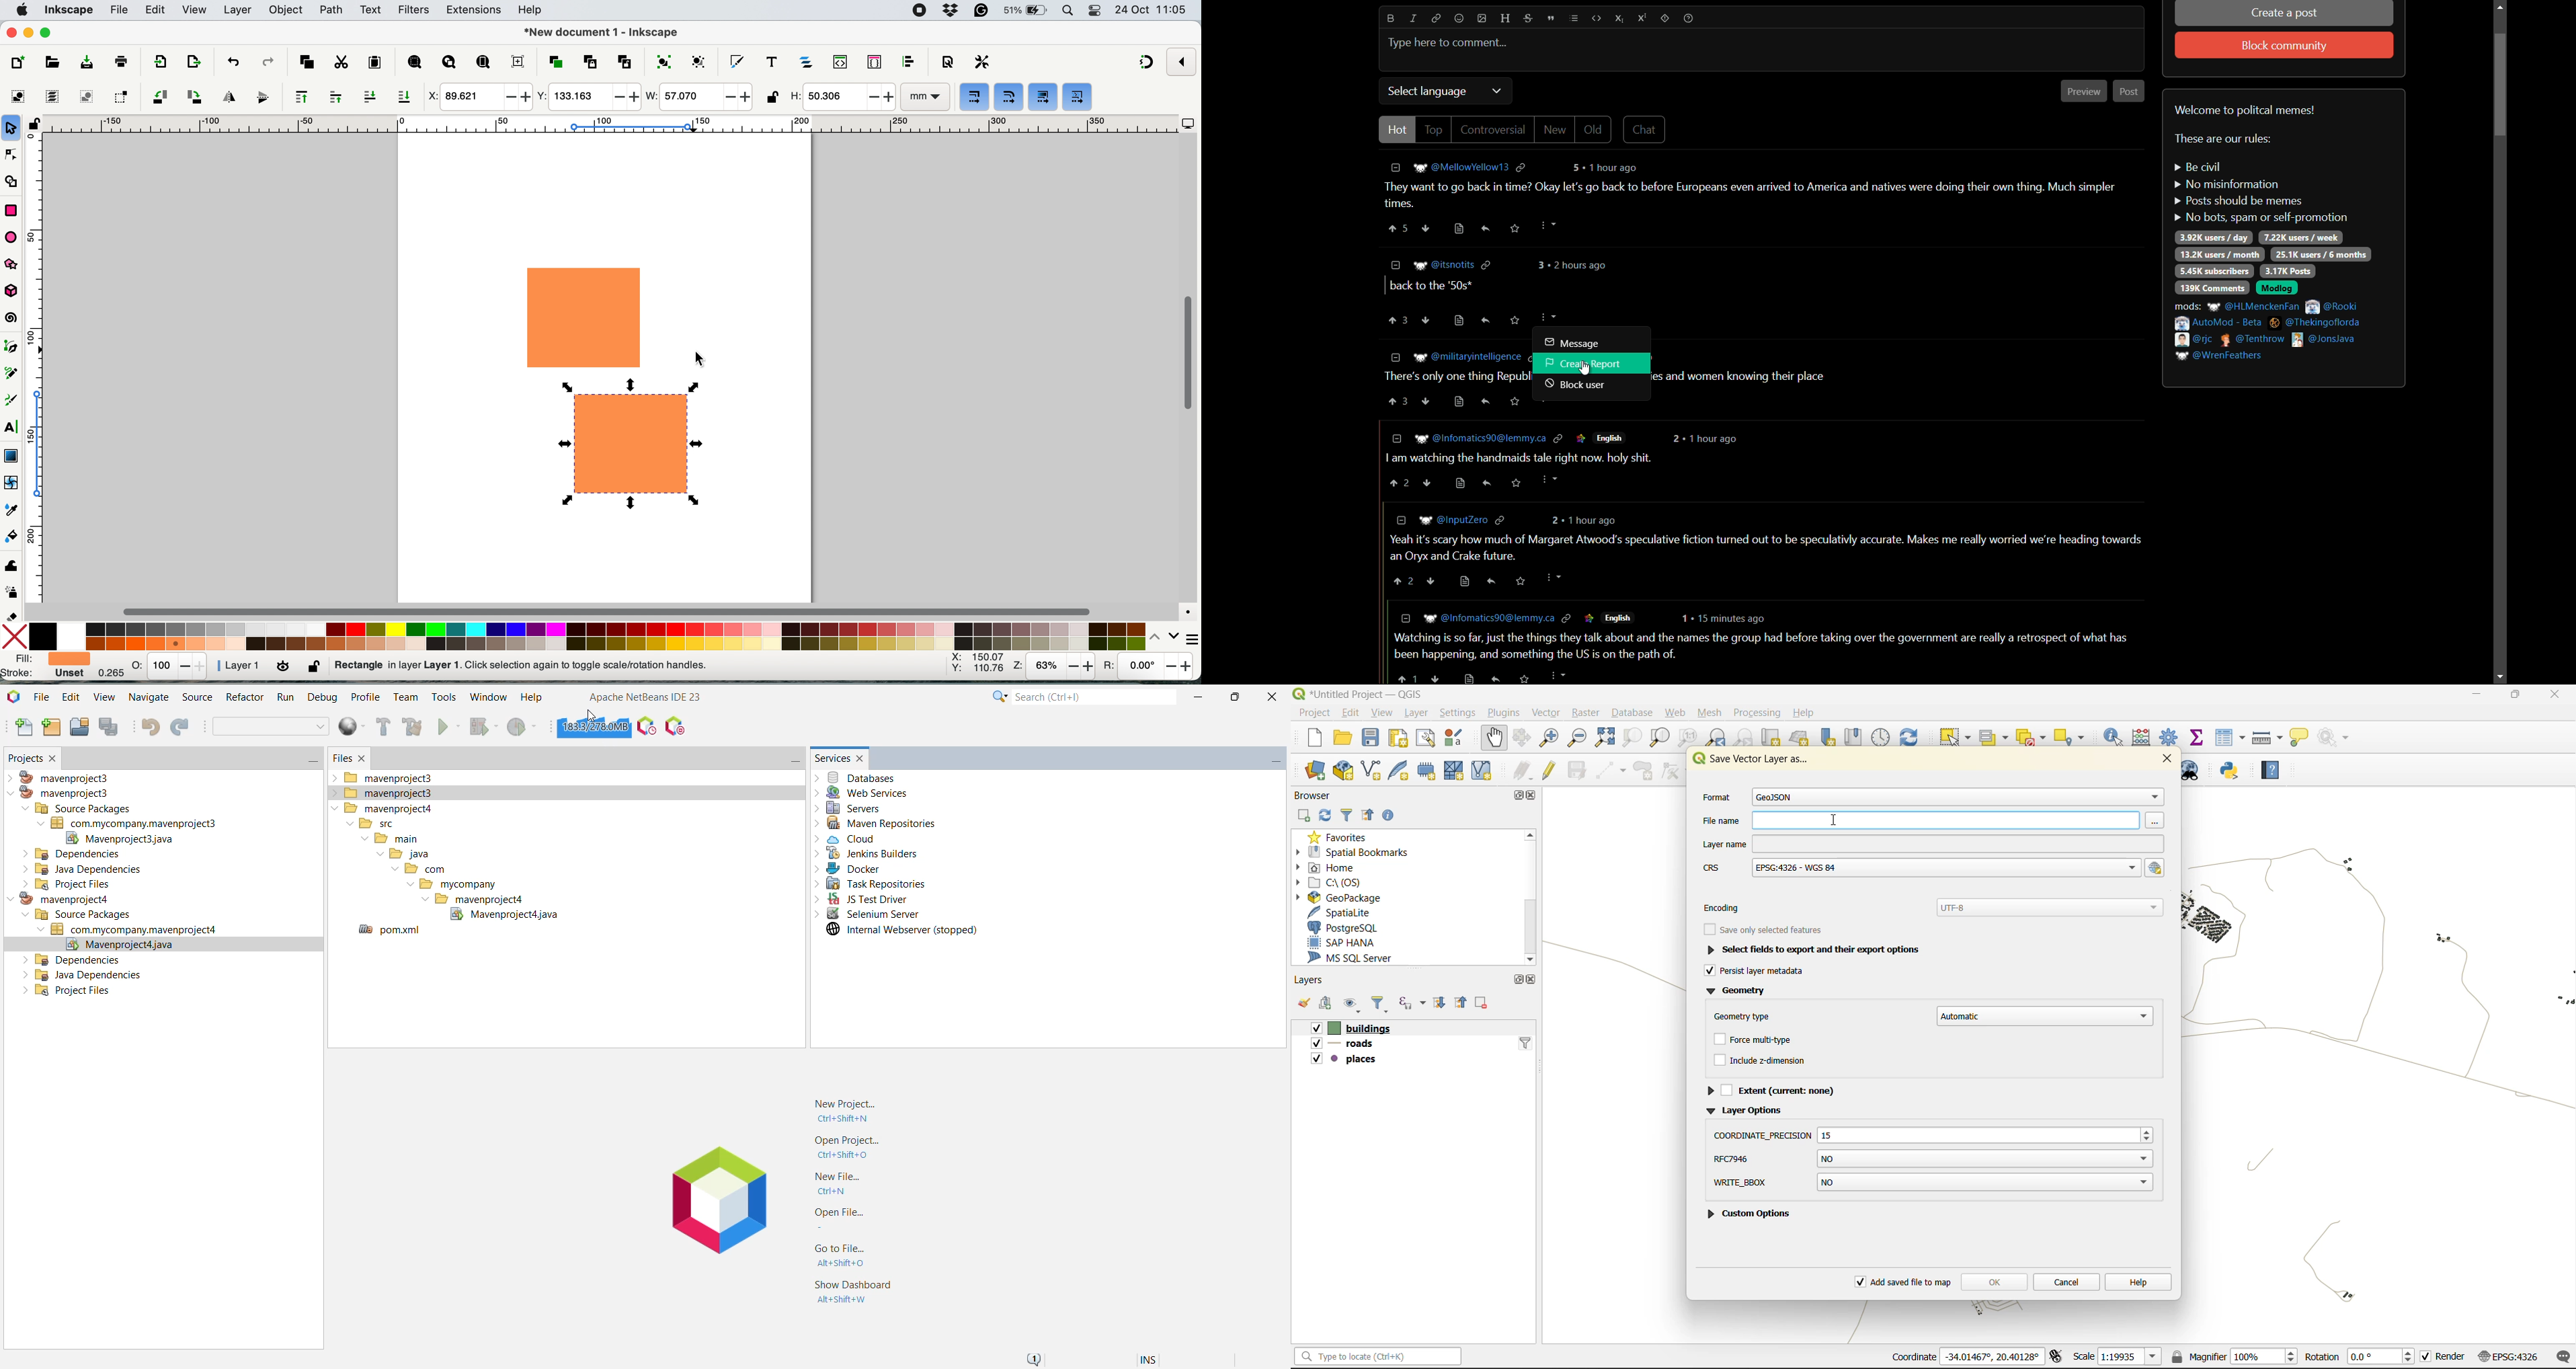  What do you see at coordinates (2286, 46) in the screenshot?
I see `block community` at bounding box center [2286, 46].